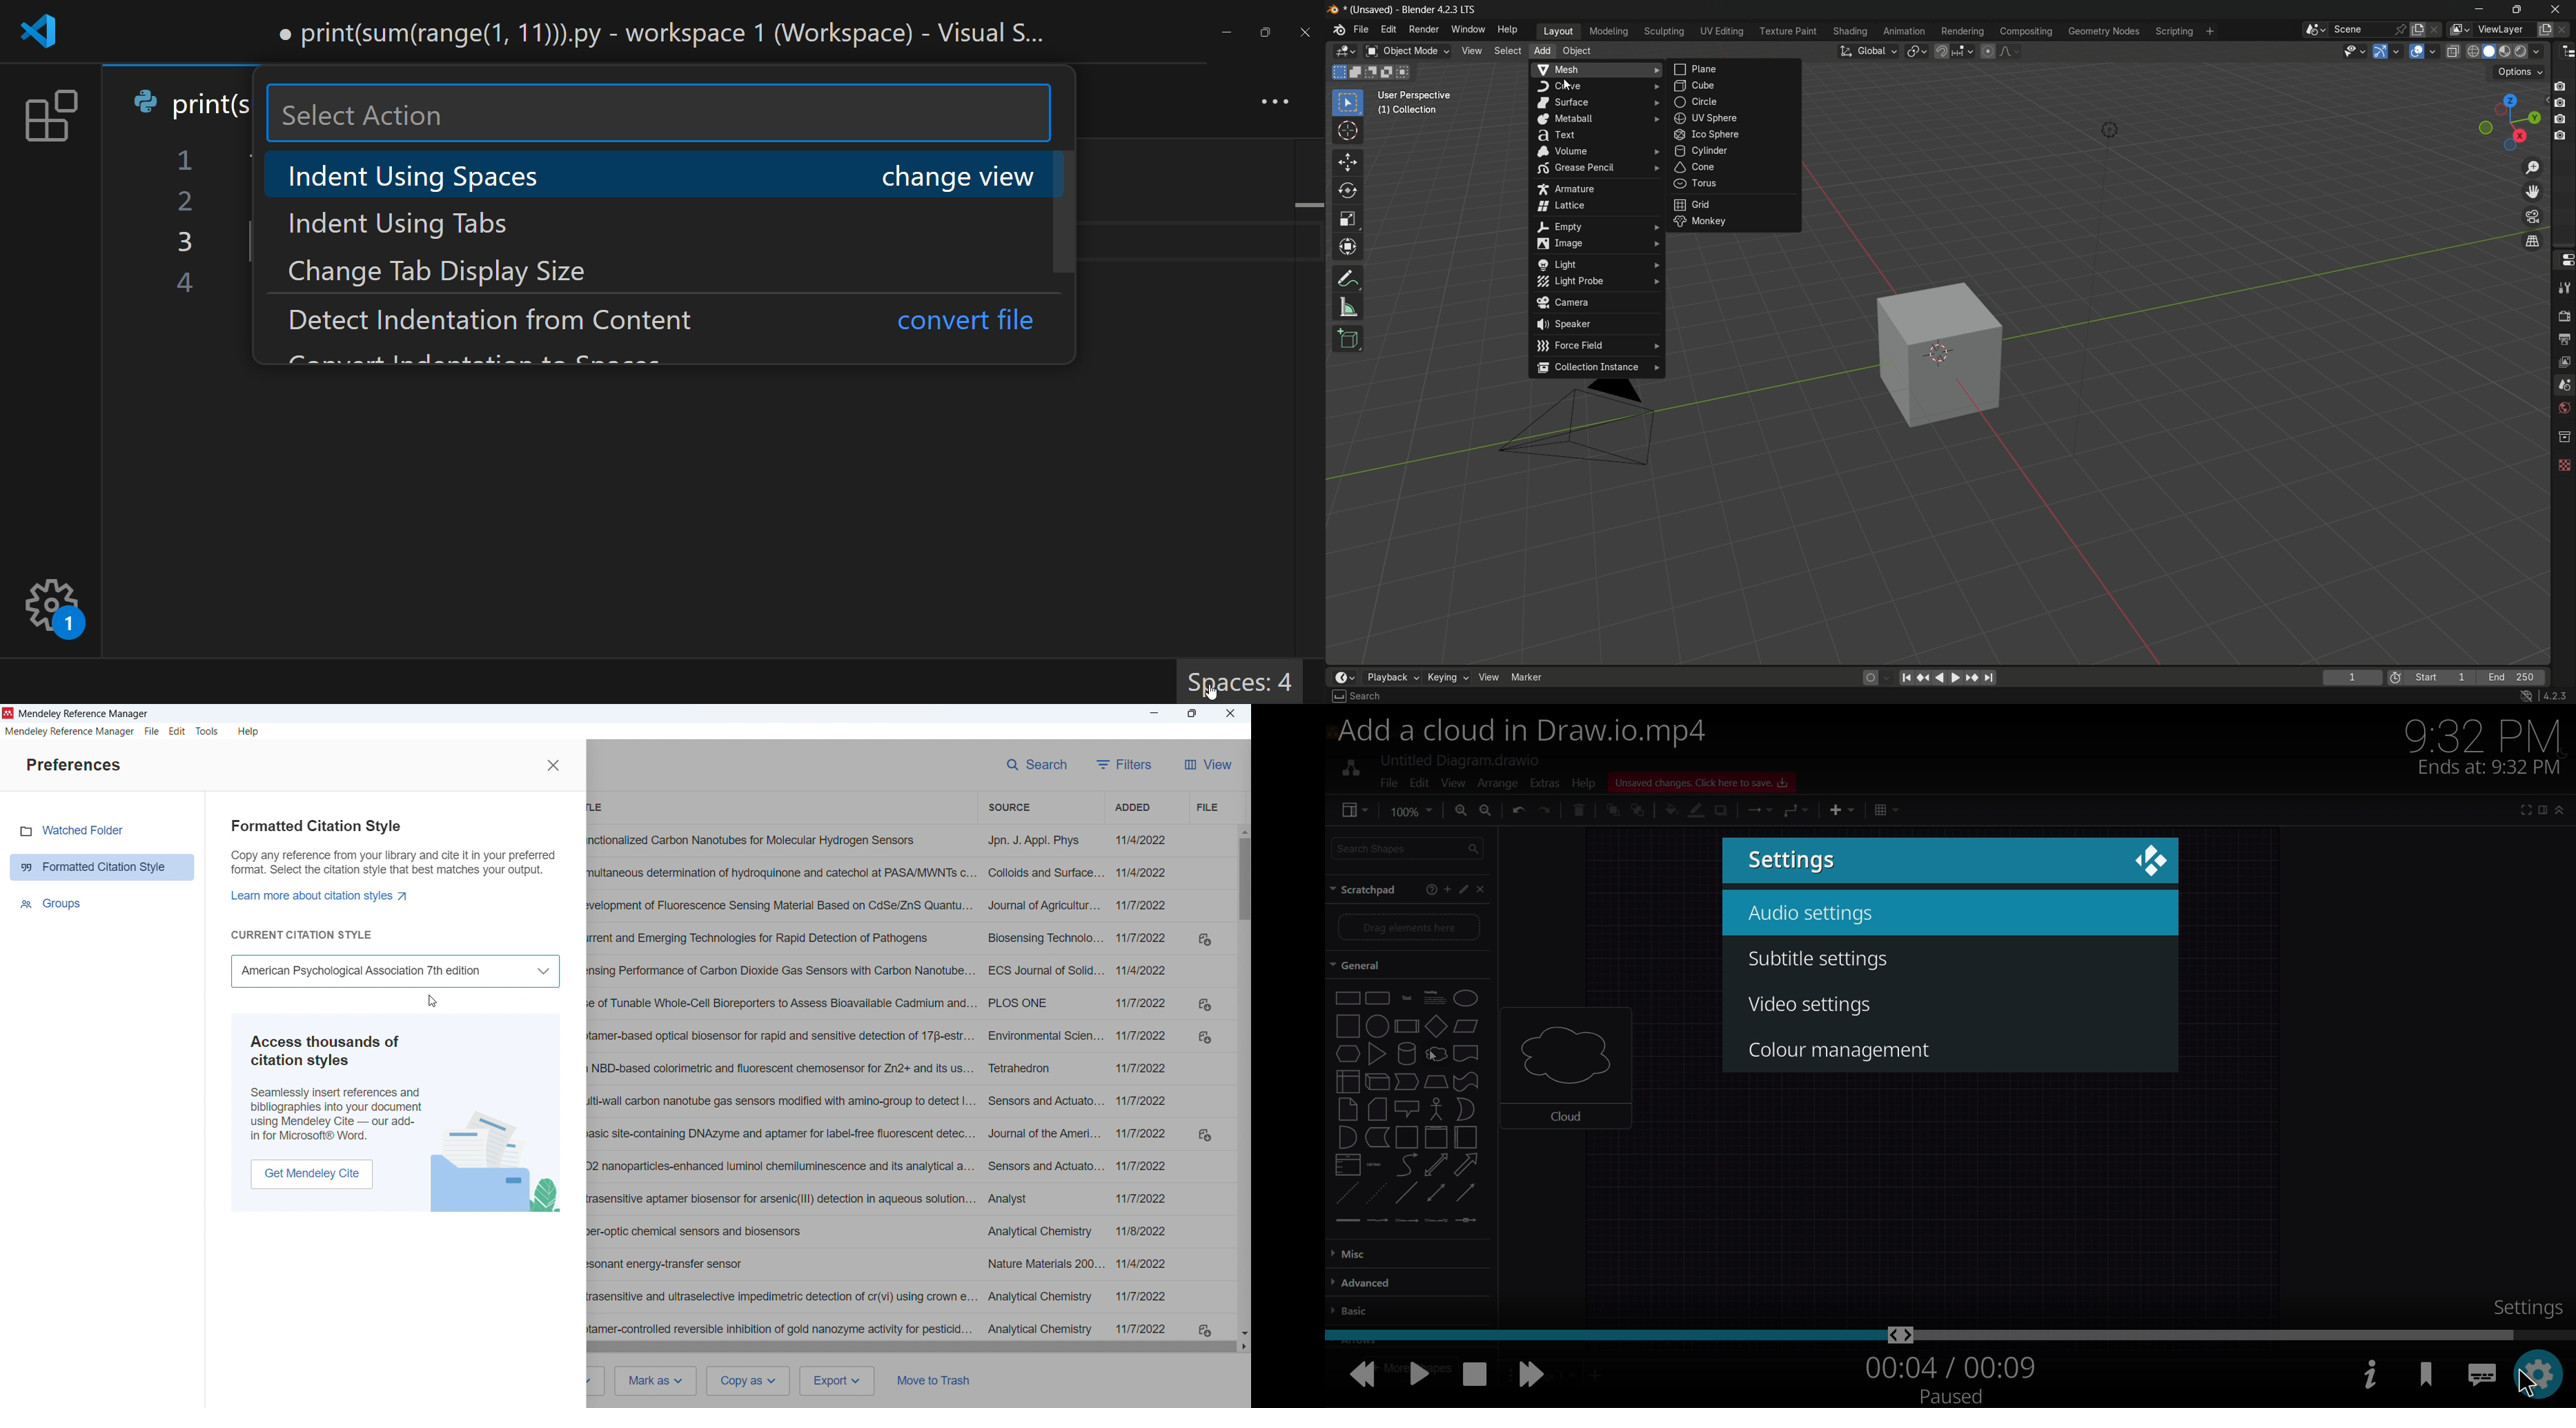 This screenshot has width=2576, height=1428. I want to click on view layer, so click(2563, 362).